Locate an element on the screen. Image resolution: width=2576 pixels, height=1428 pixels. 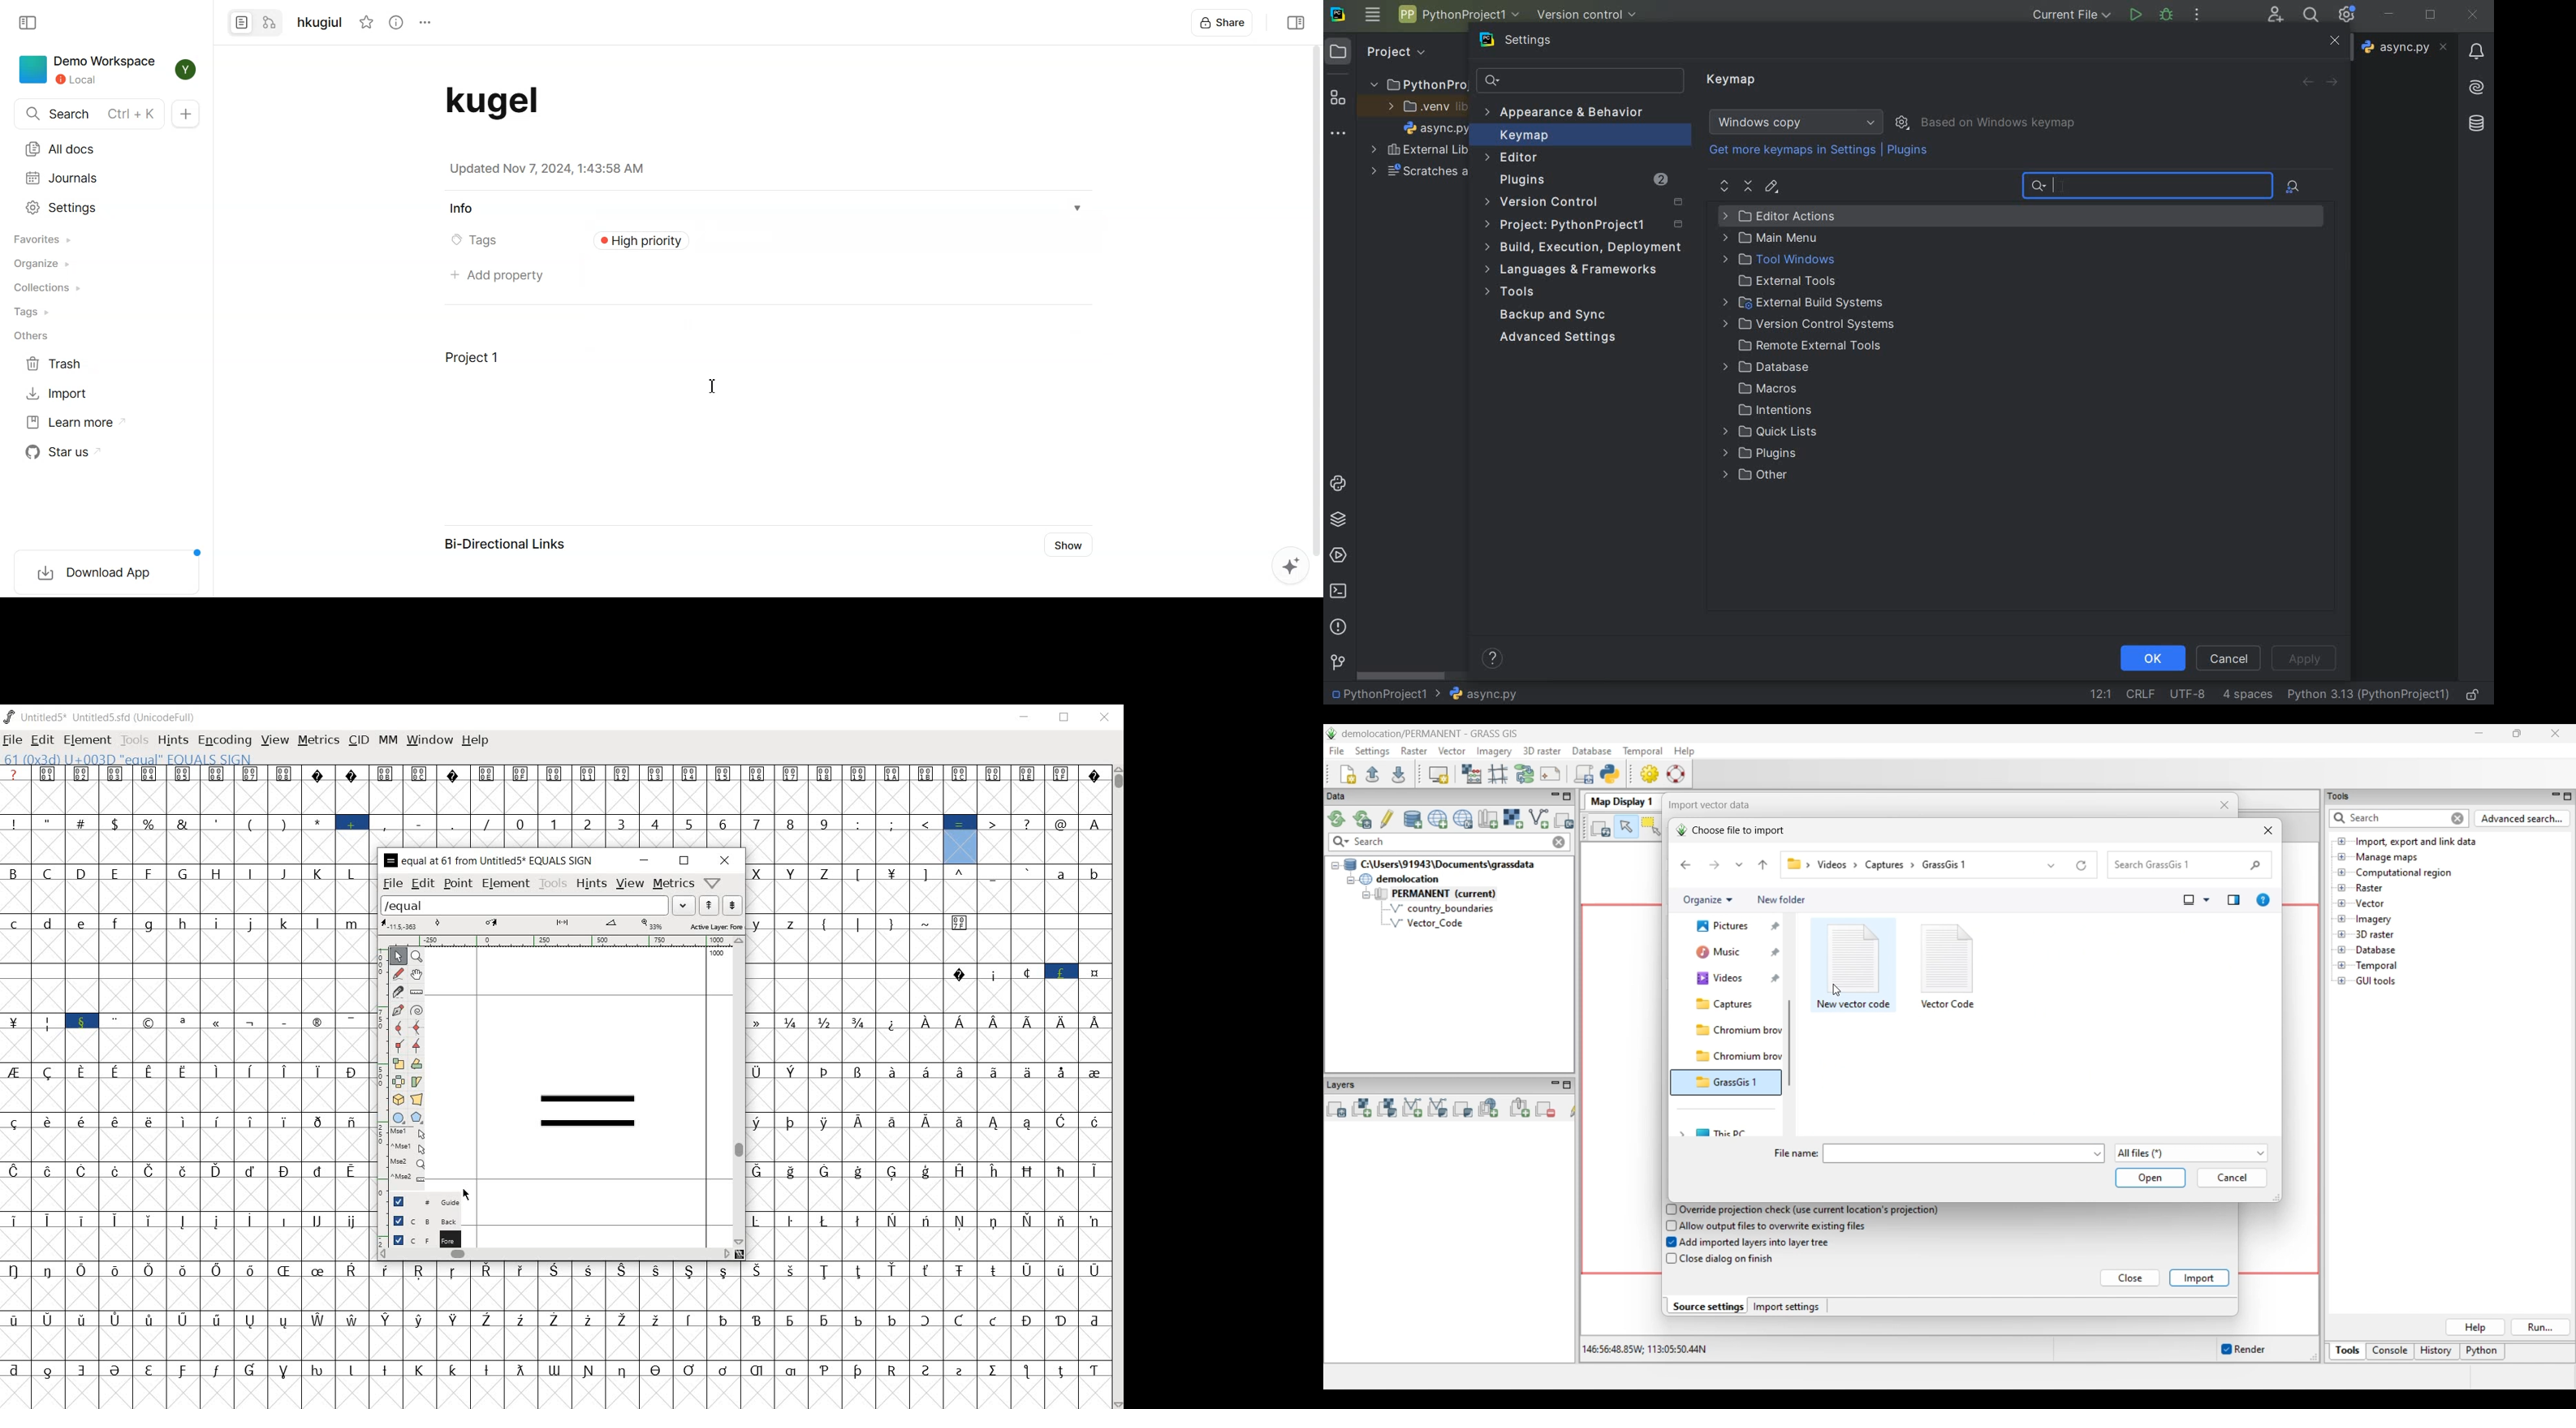
Convert to page is located at coordinates (242, 23).